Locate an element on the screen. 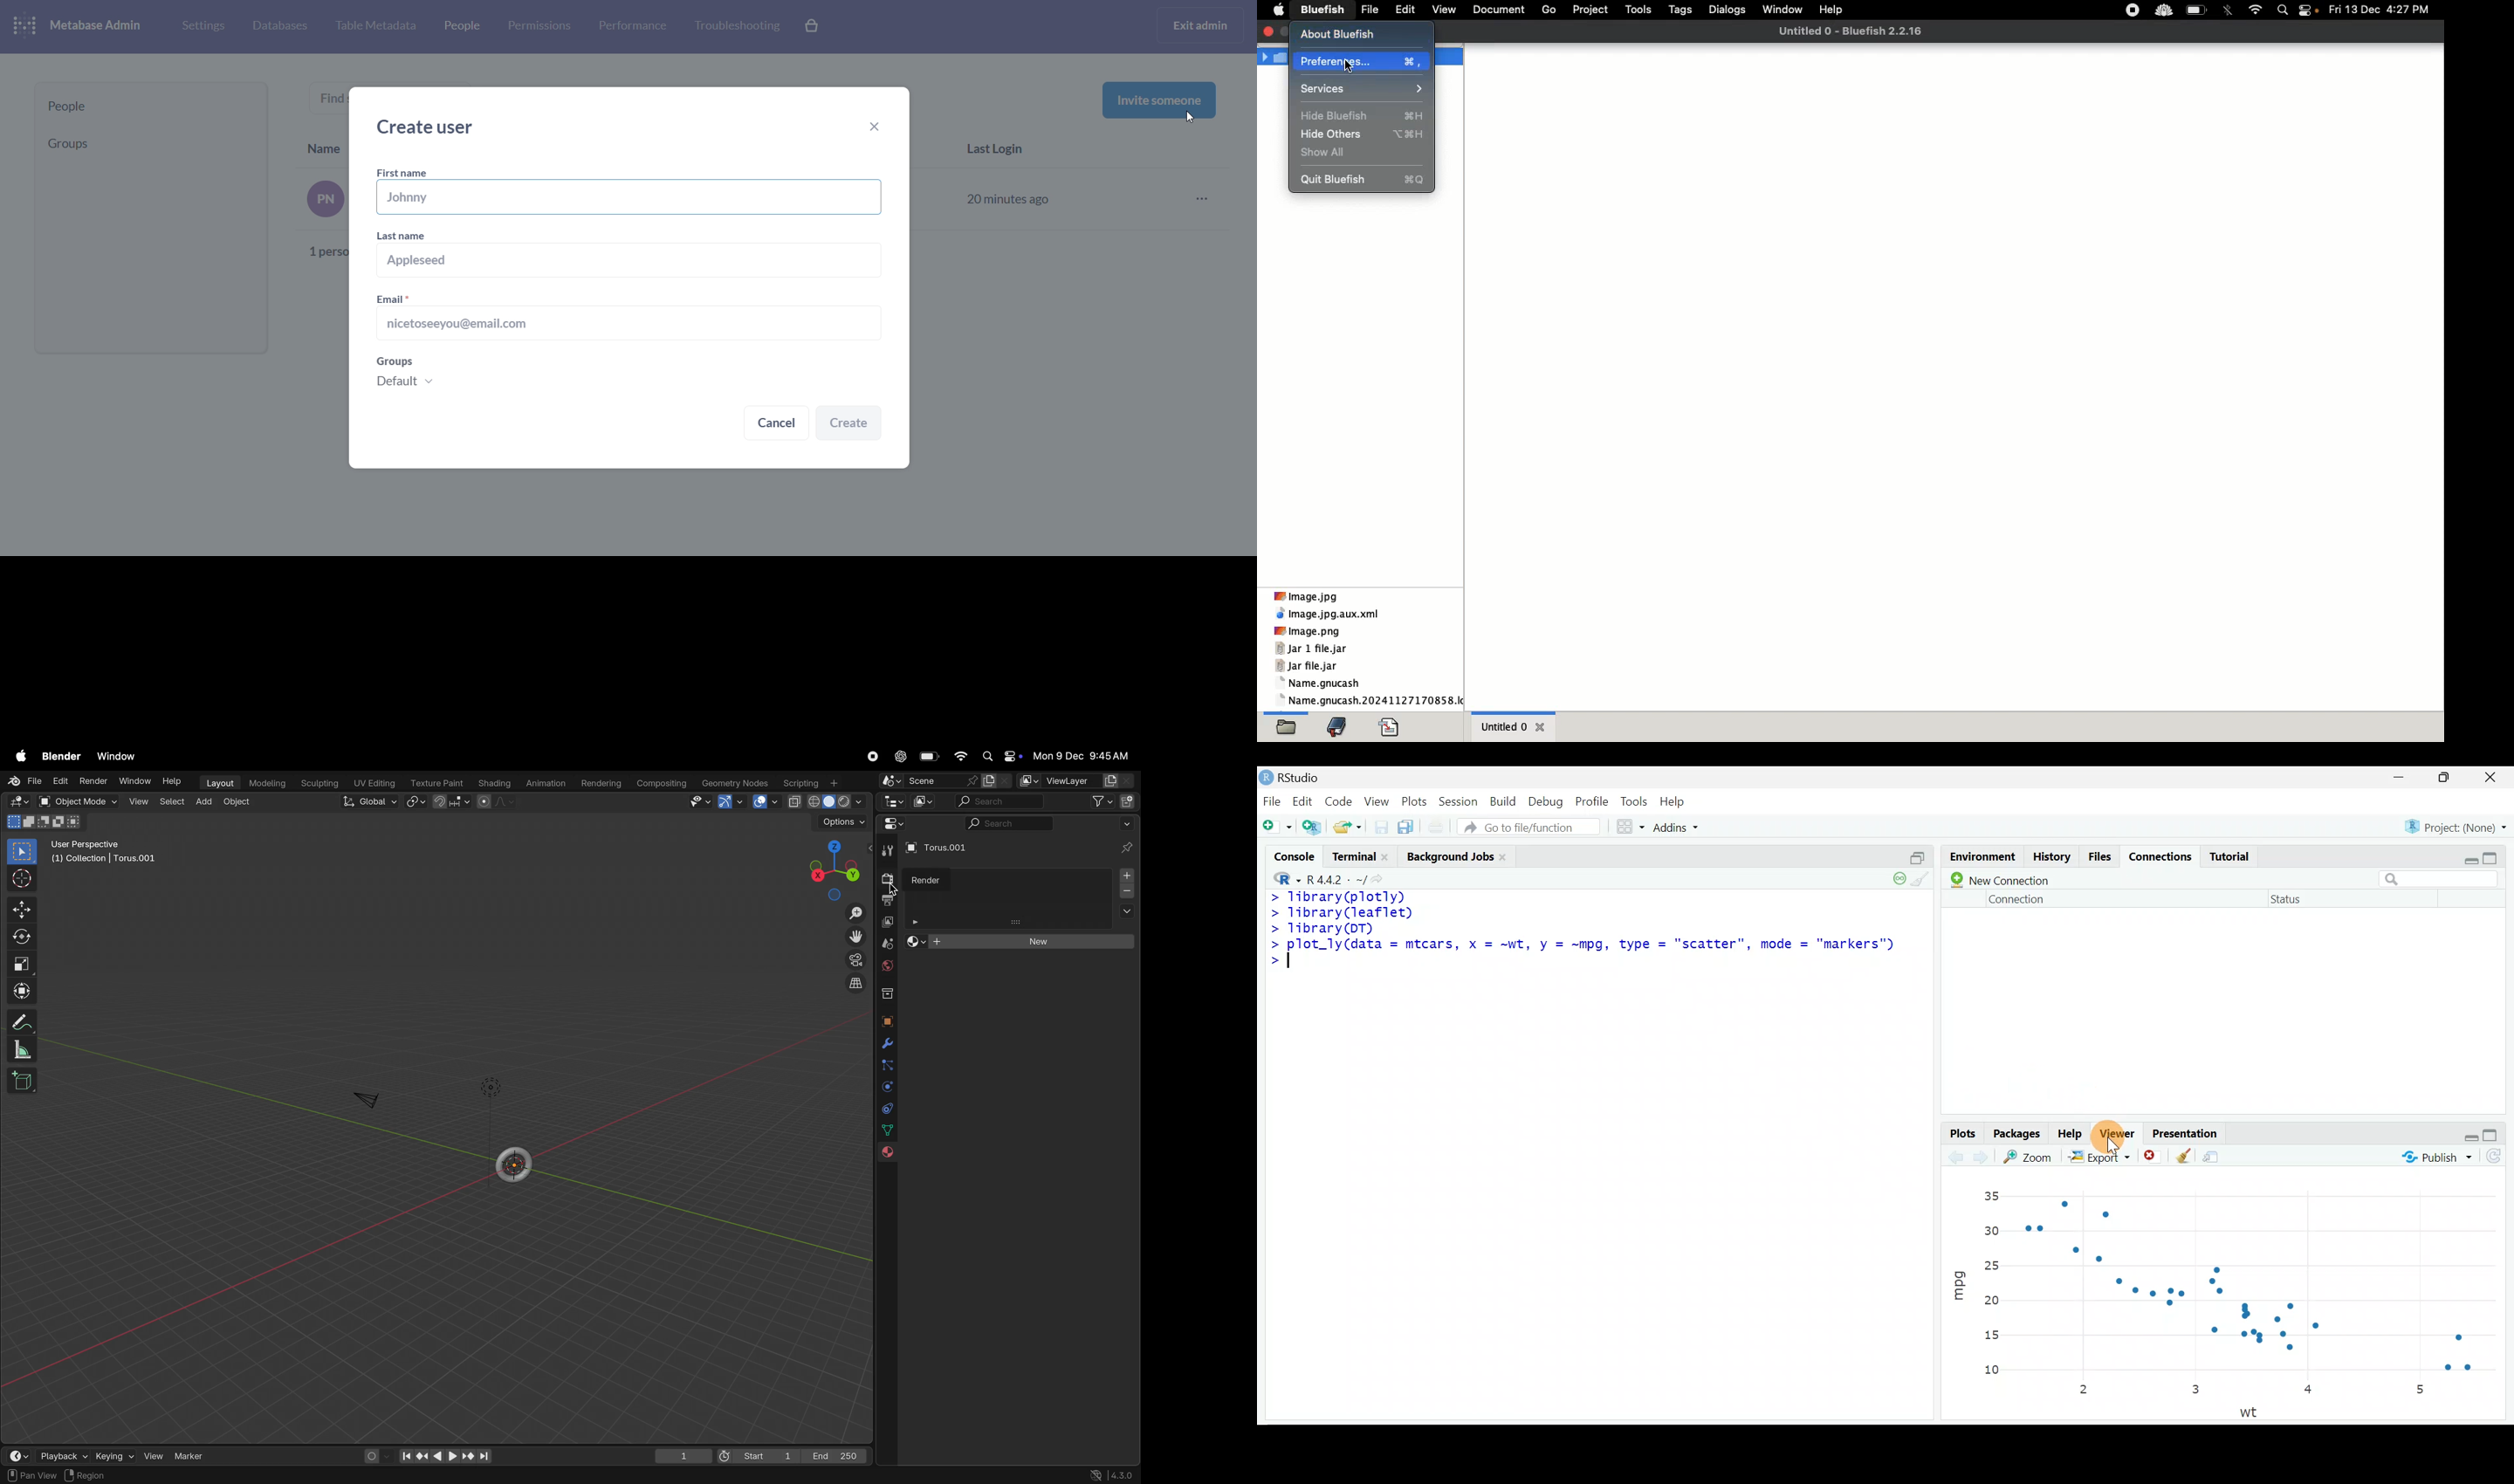 The width and height of the screenshot is (2520, 1484). New connection is located at coordinates (2001, 879).